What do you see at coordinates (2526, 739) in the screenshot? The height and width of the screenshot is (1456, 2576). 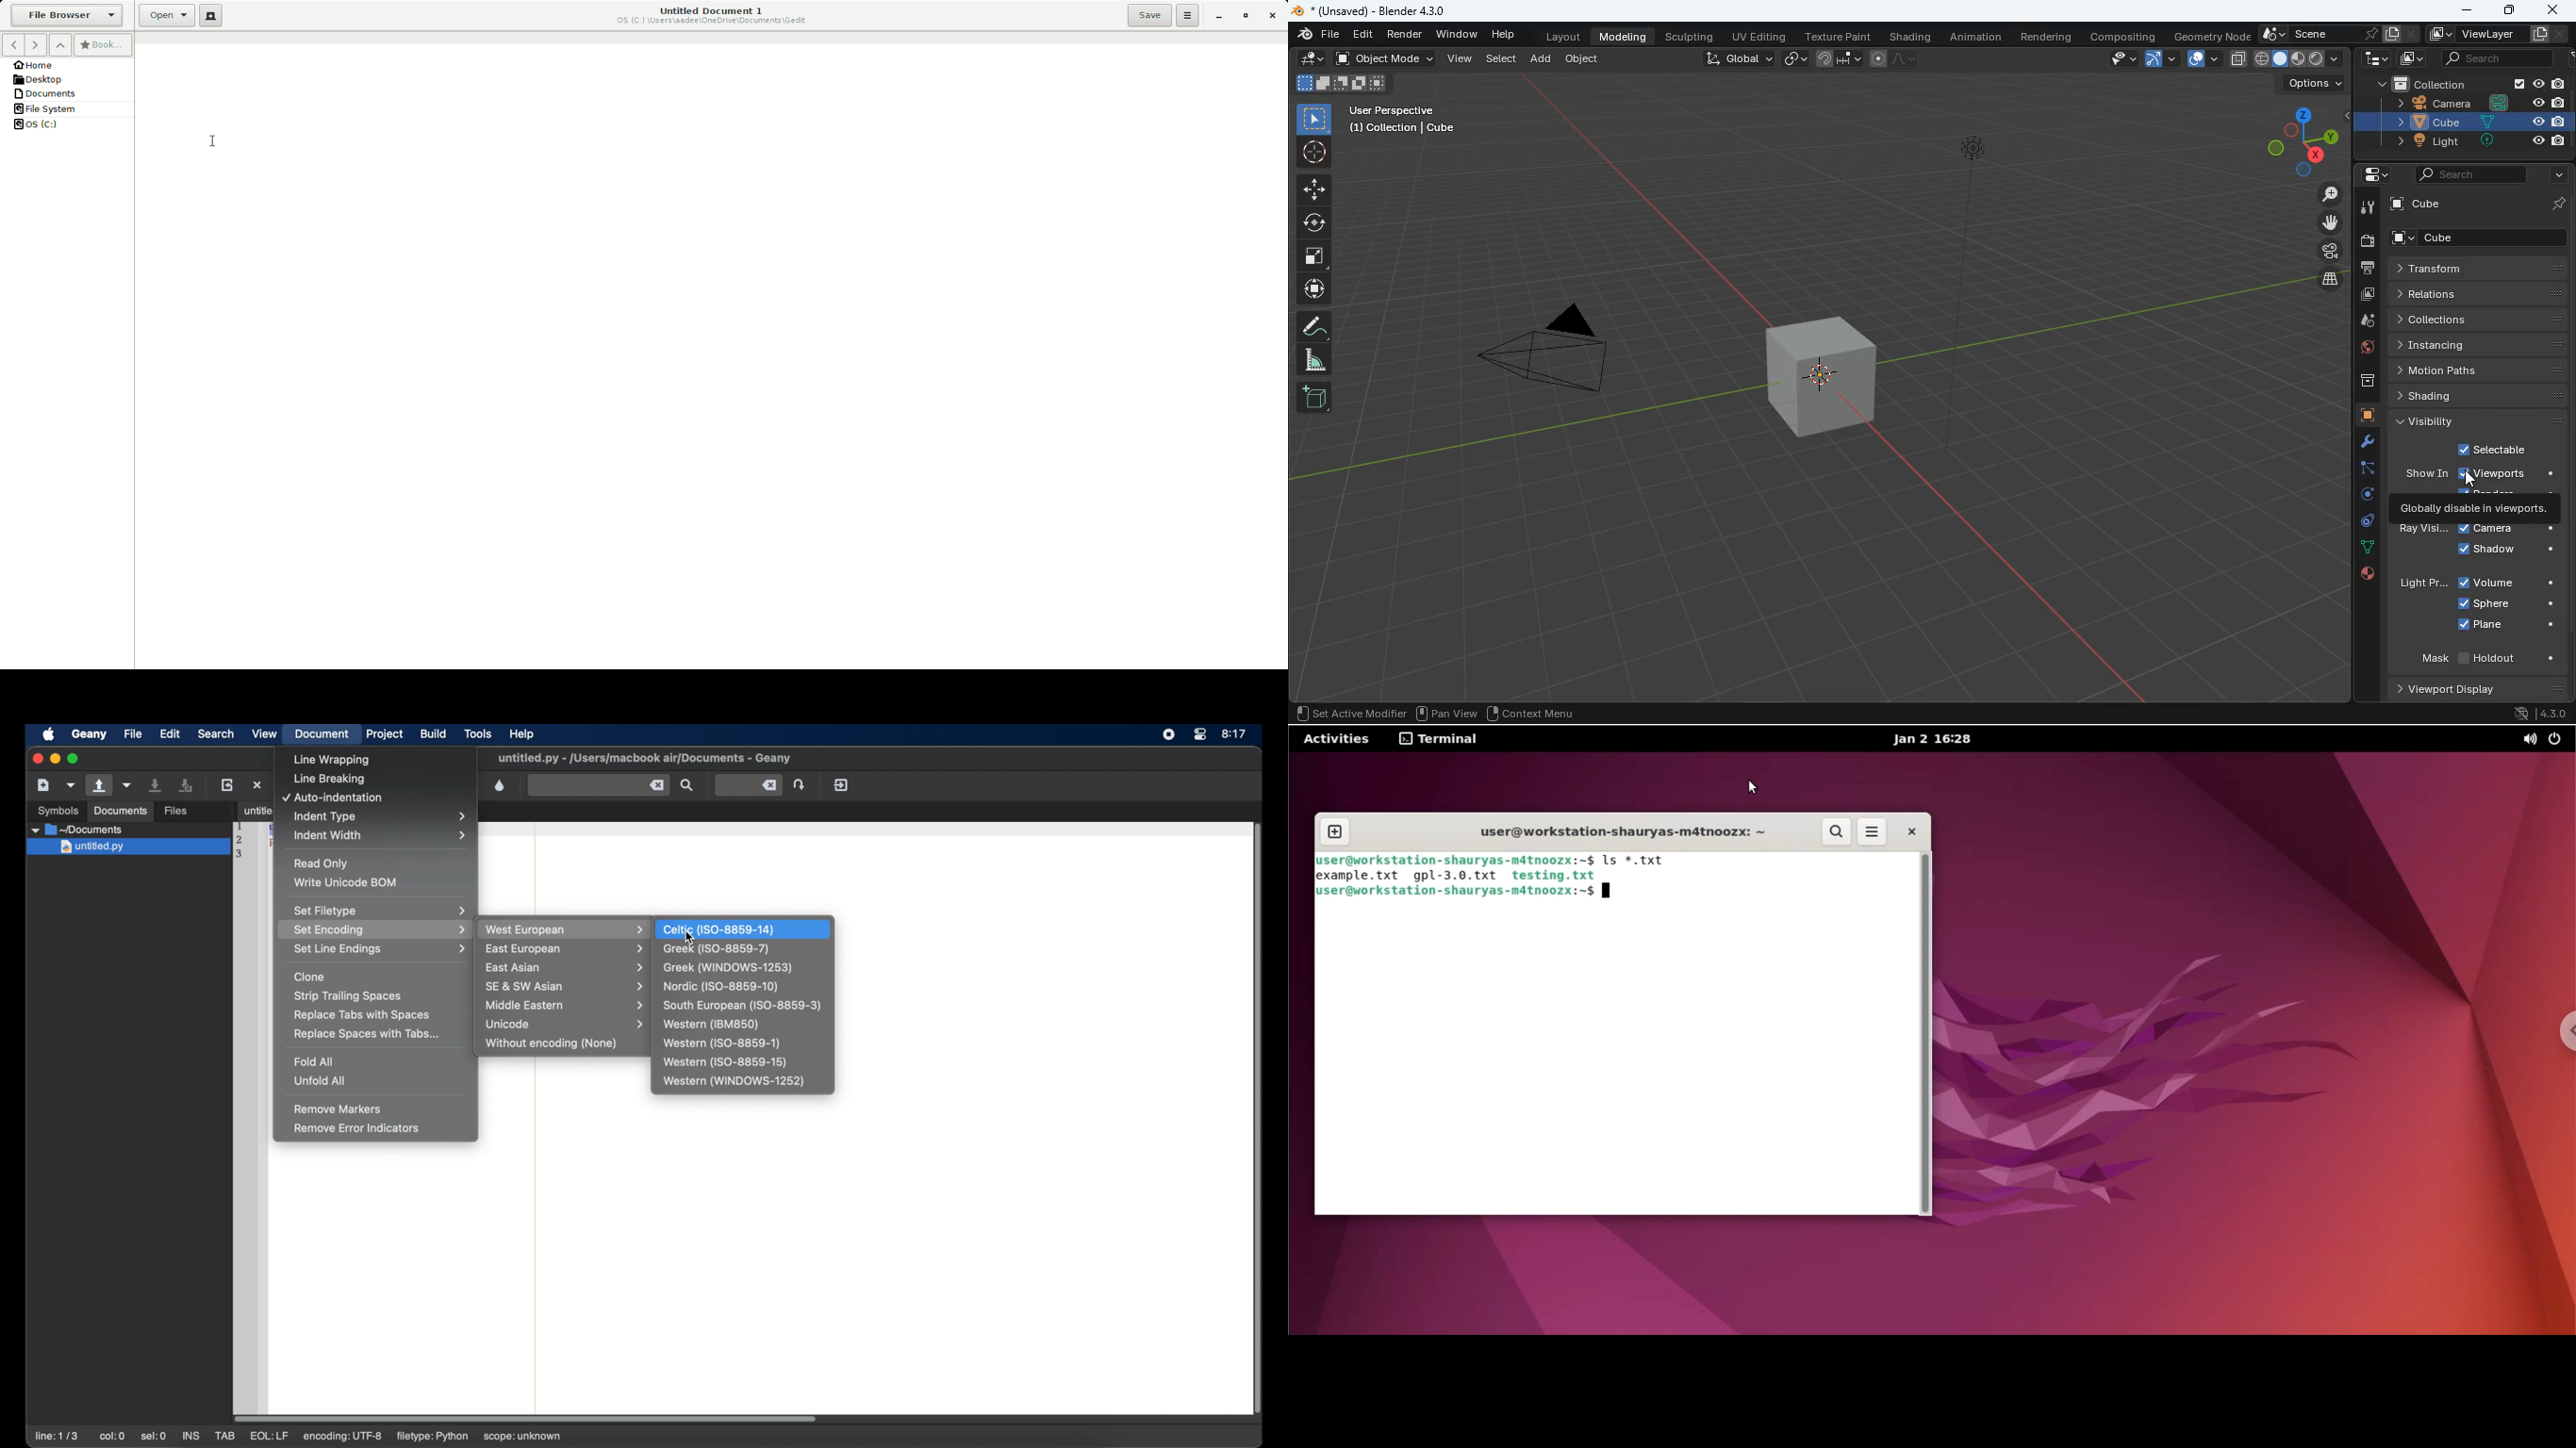 I see `sound options` at bounding box center [2526, 739].